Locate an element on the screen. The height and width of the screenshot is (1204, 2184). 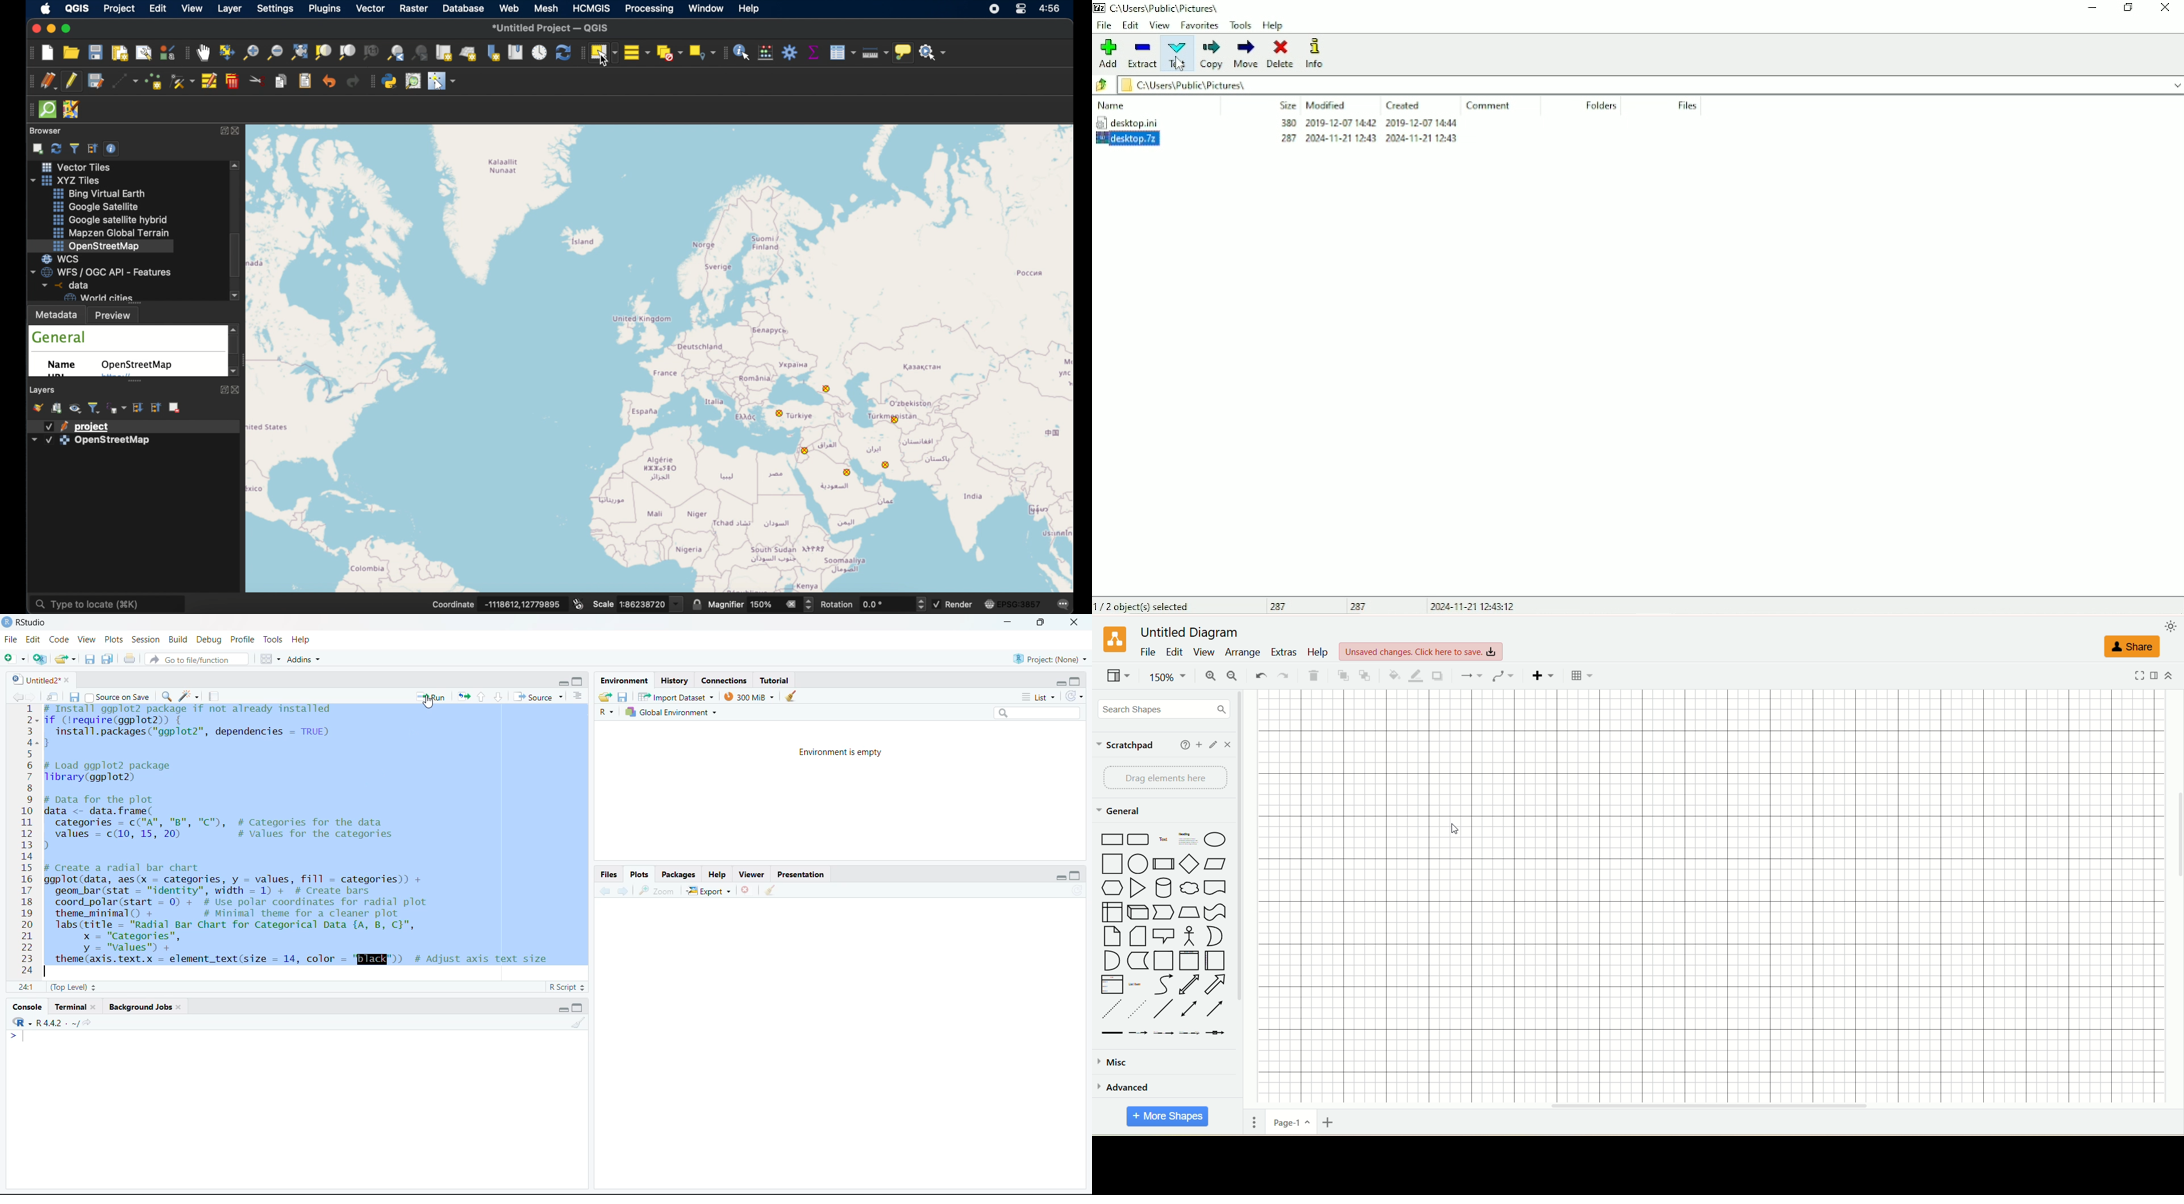
pan tool is located at coordinates (204, 53).